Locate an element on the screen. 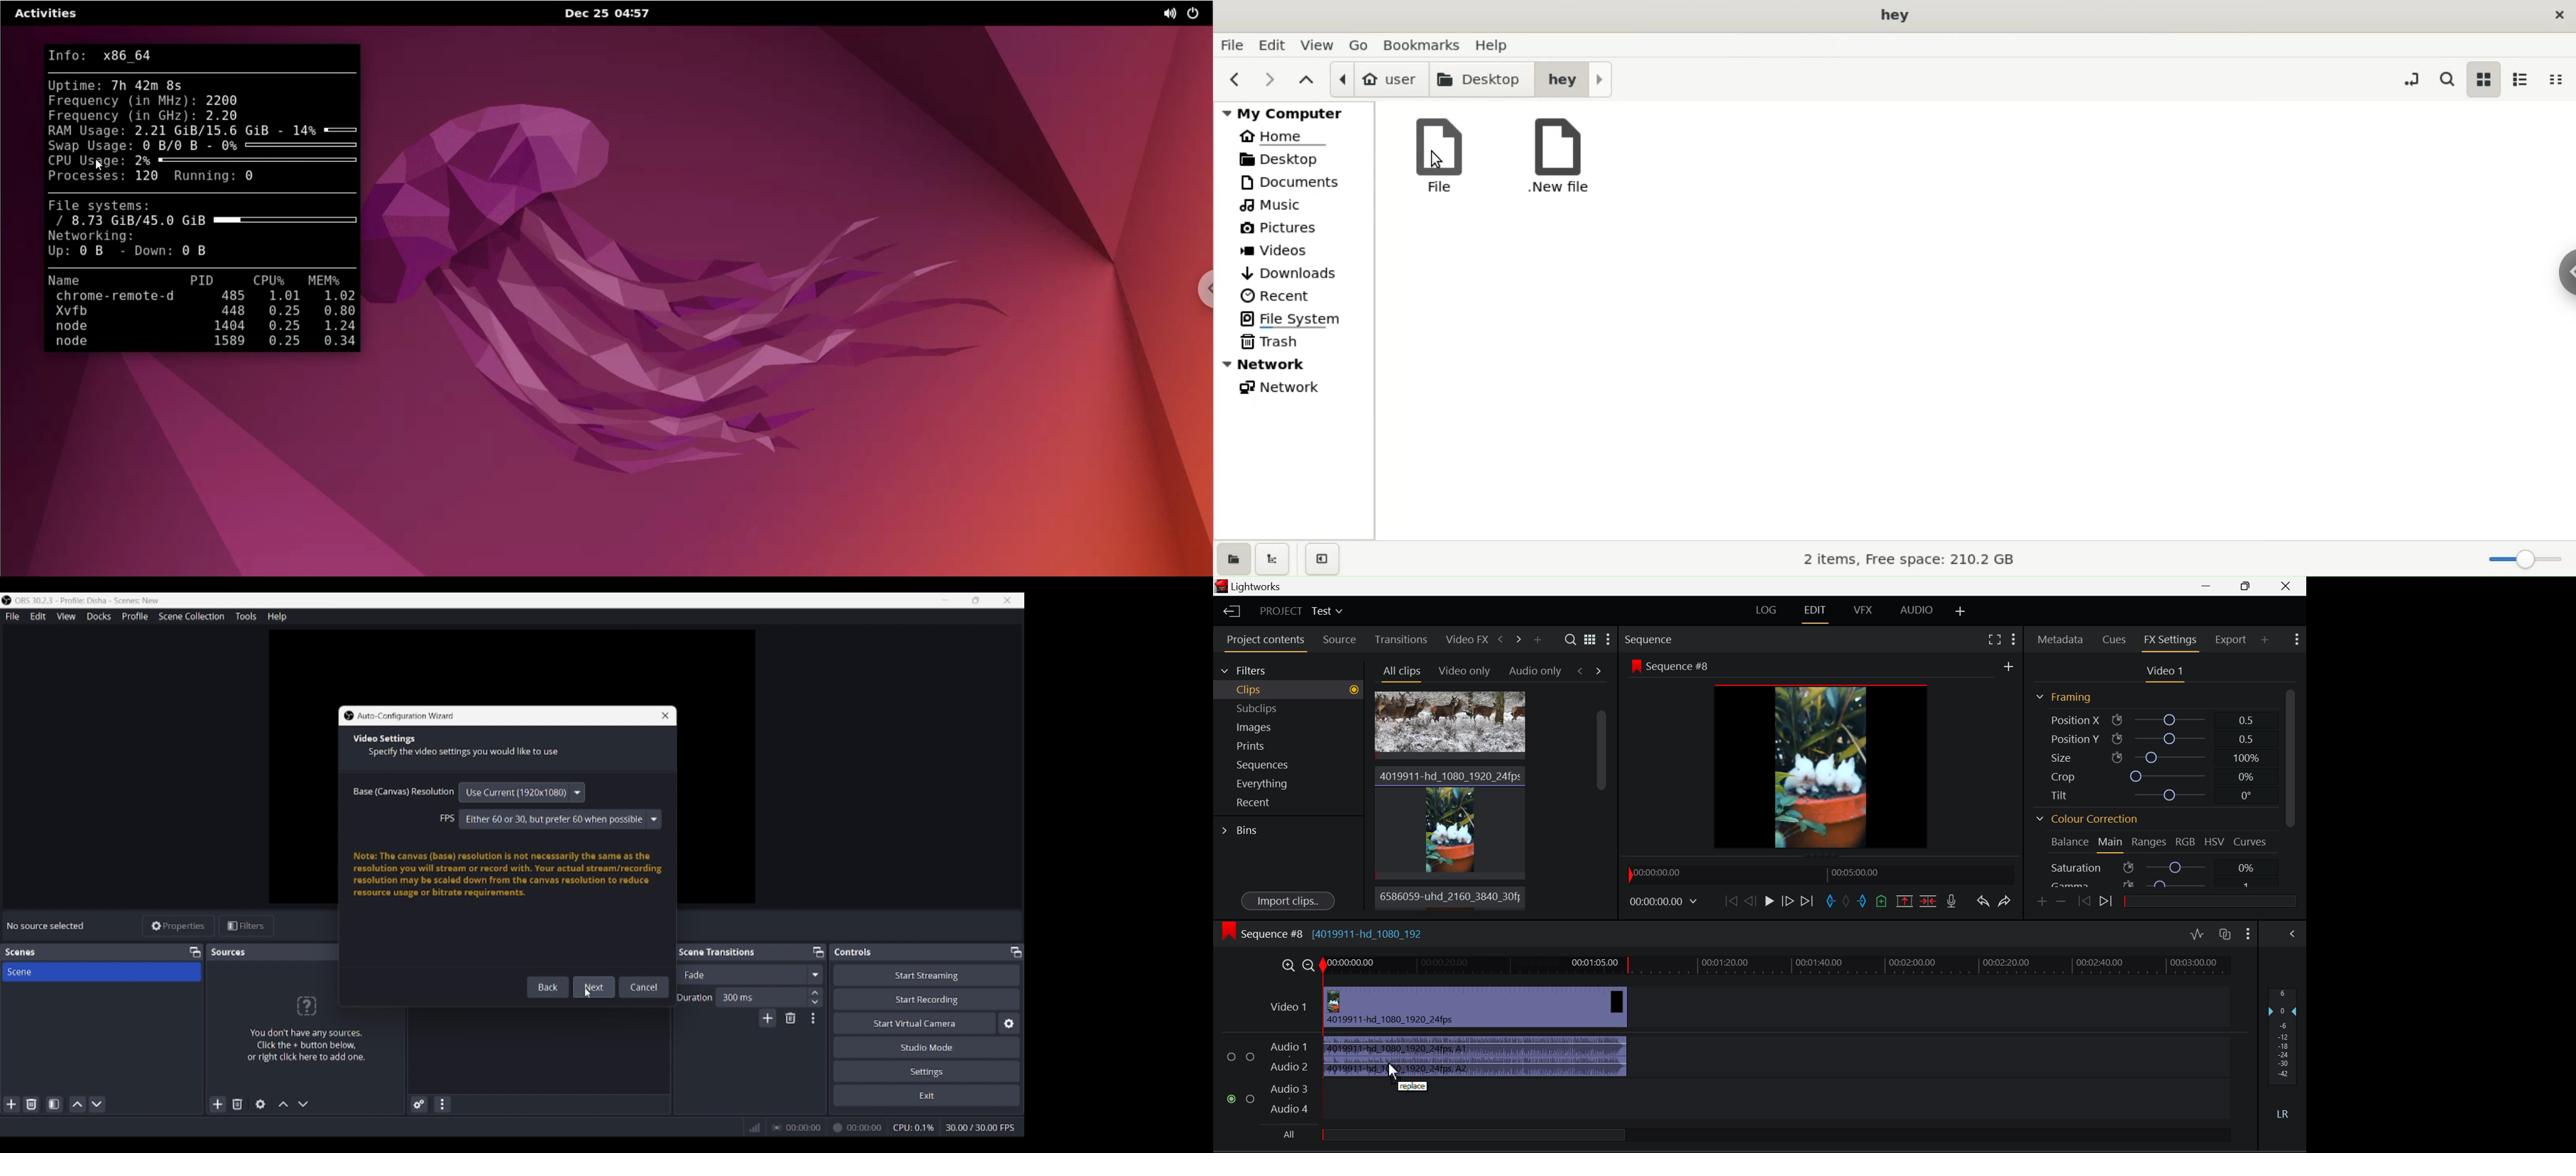 This screenshot has width=2576, height=1176. Start streaming is located at coordinates (928, 975).